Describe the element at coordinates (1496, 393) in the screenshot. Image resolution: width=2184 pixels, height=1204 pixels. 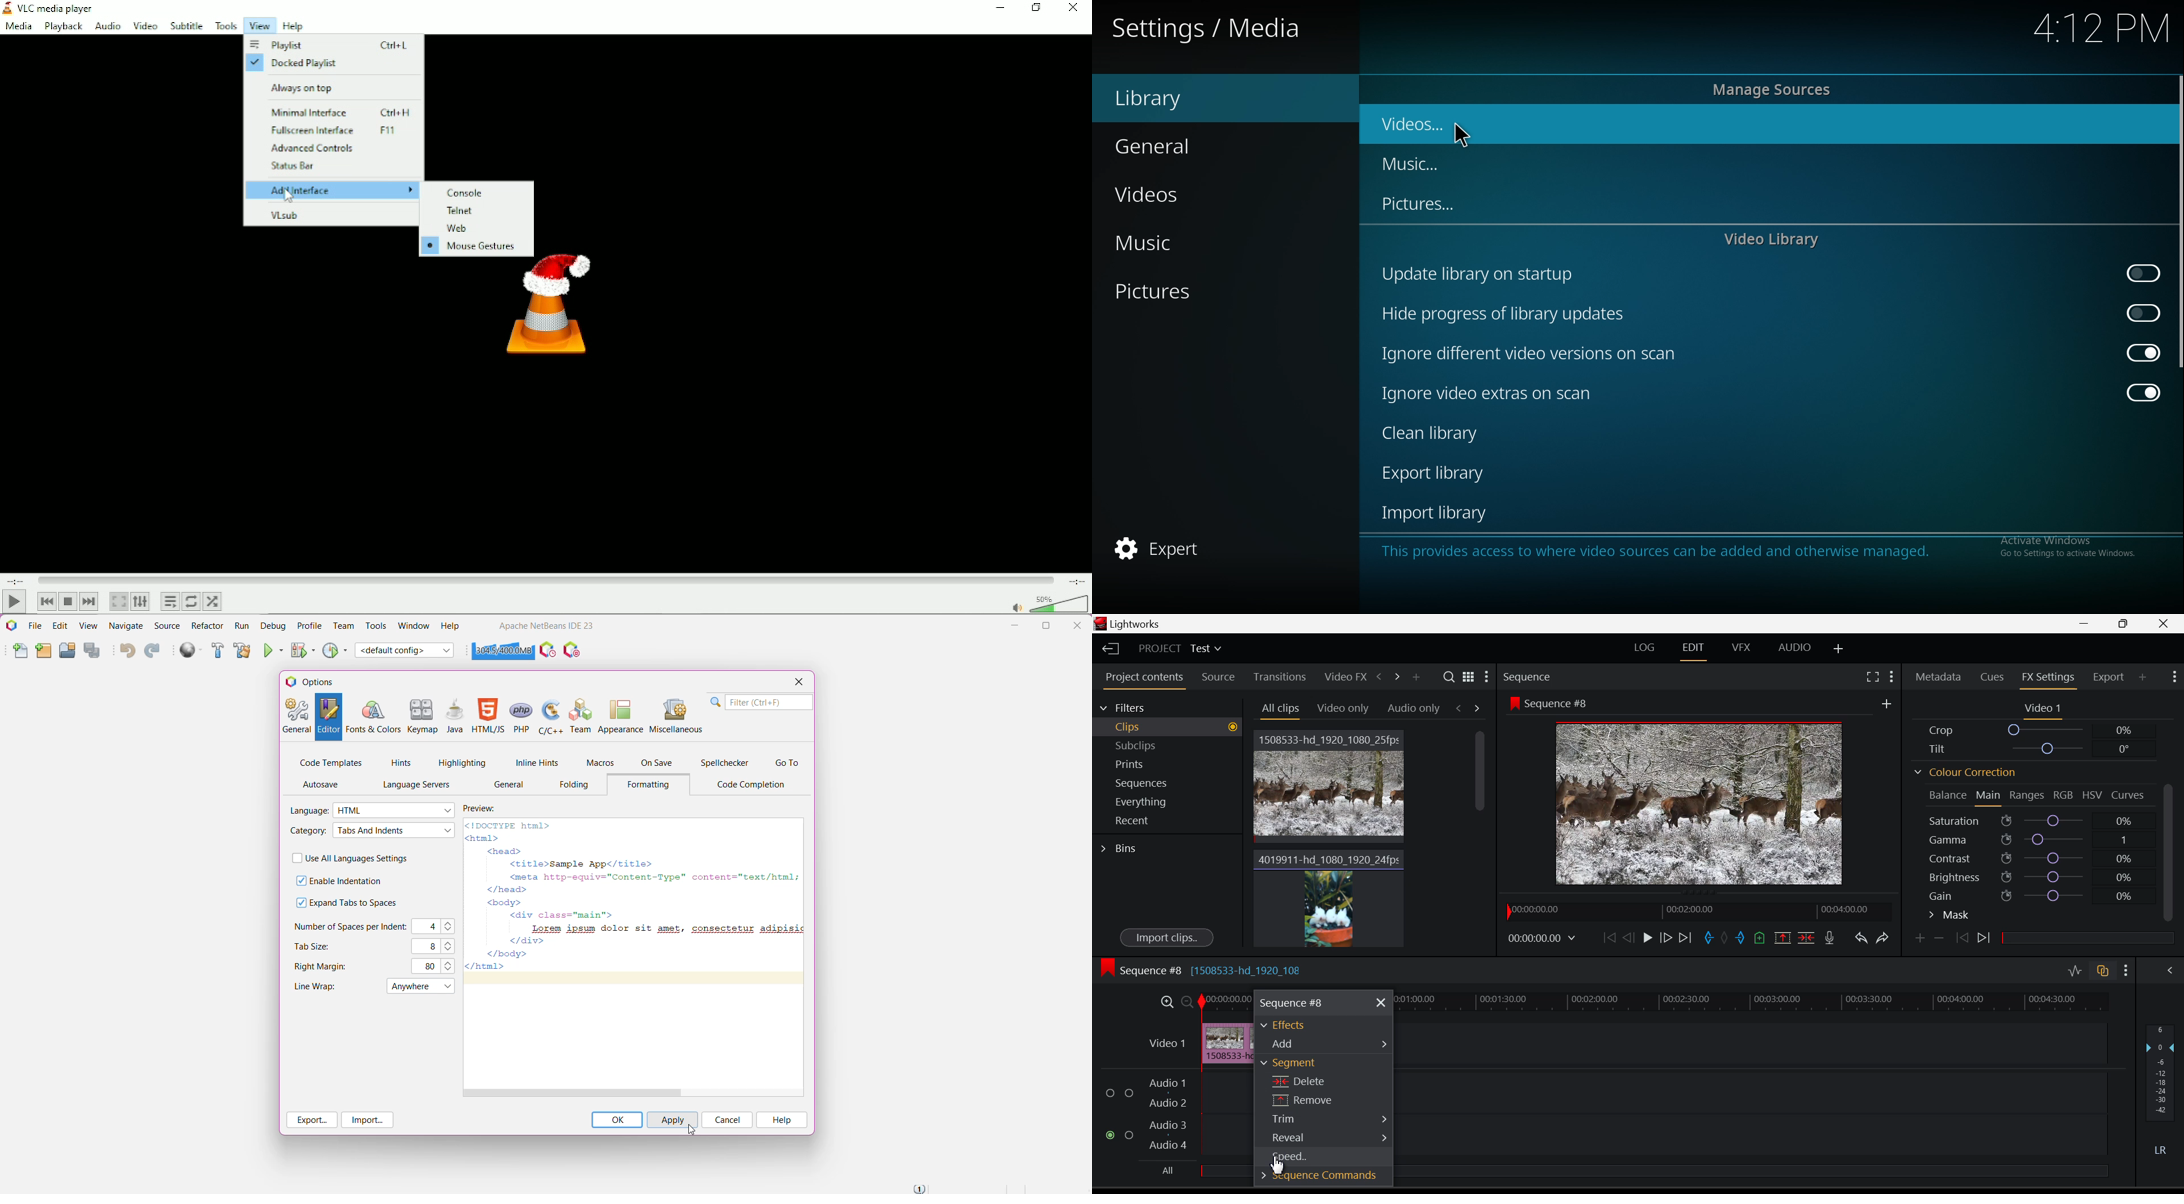
I see `ignore video extras on scan` at that location.